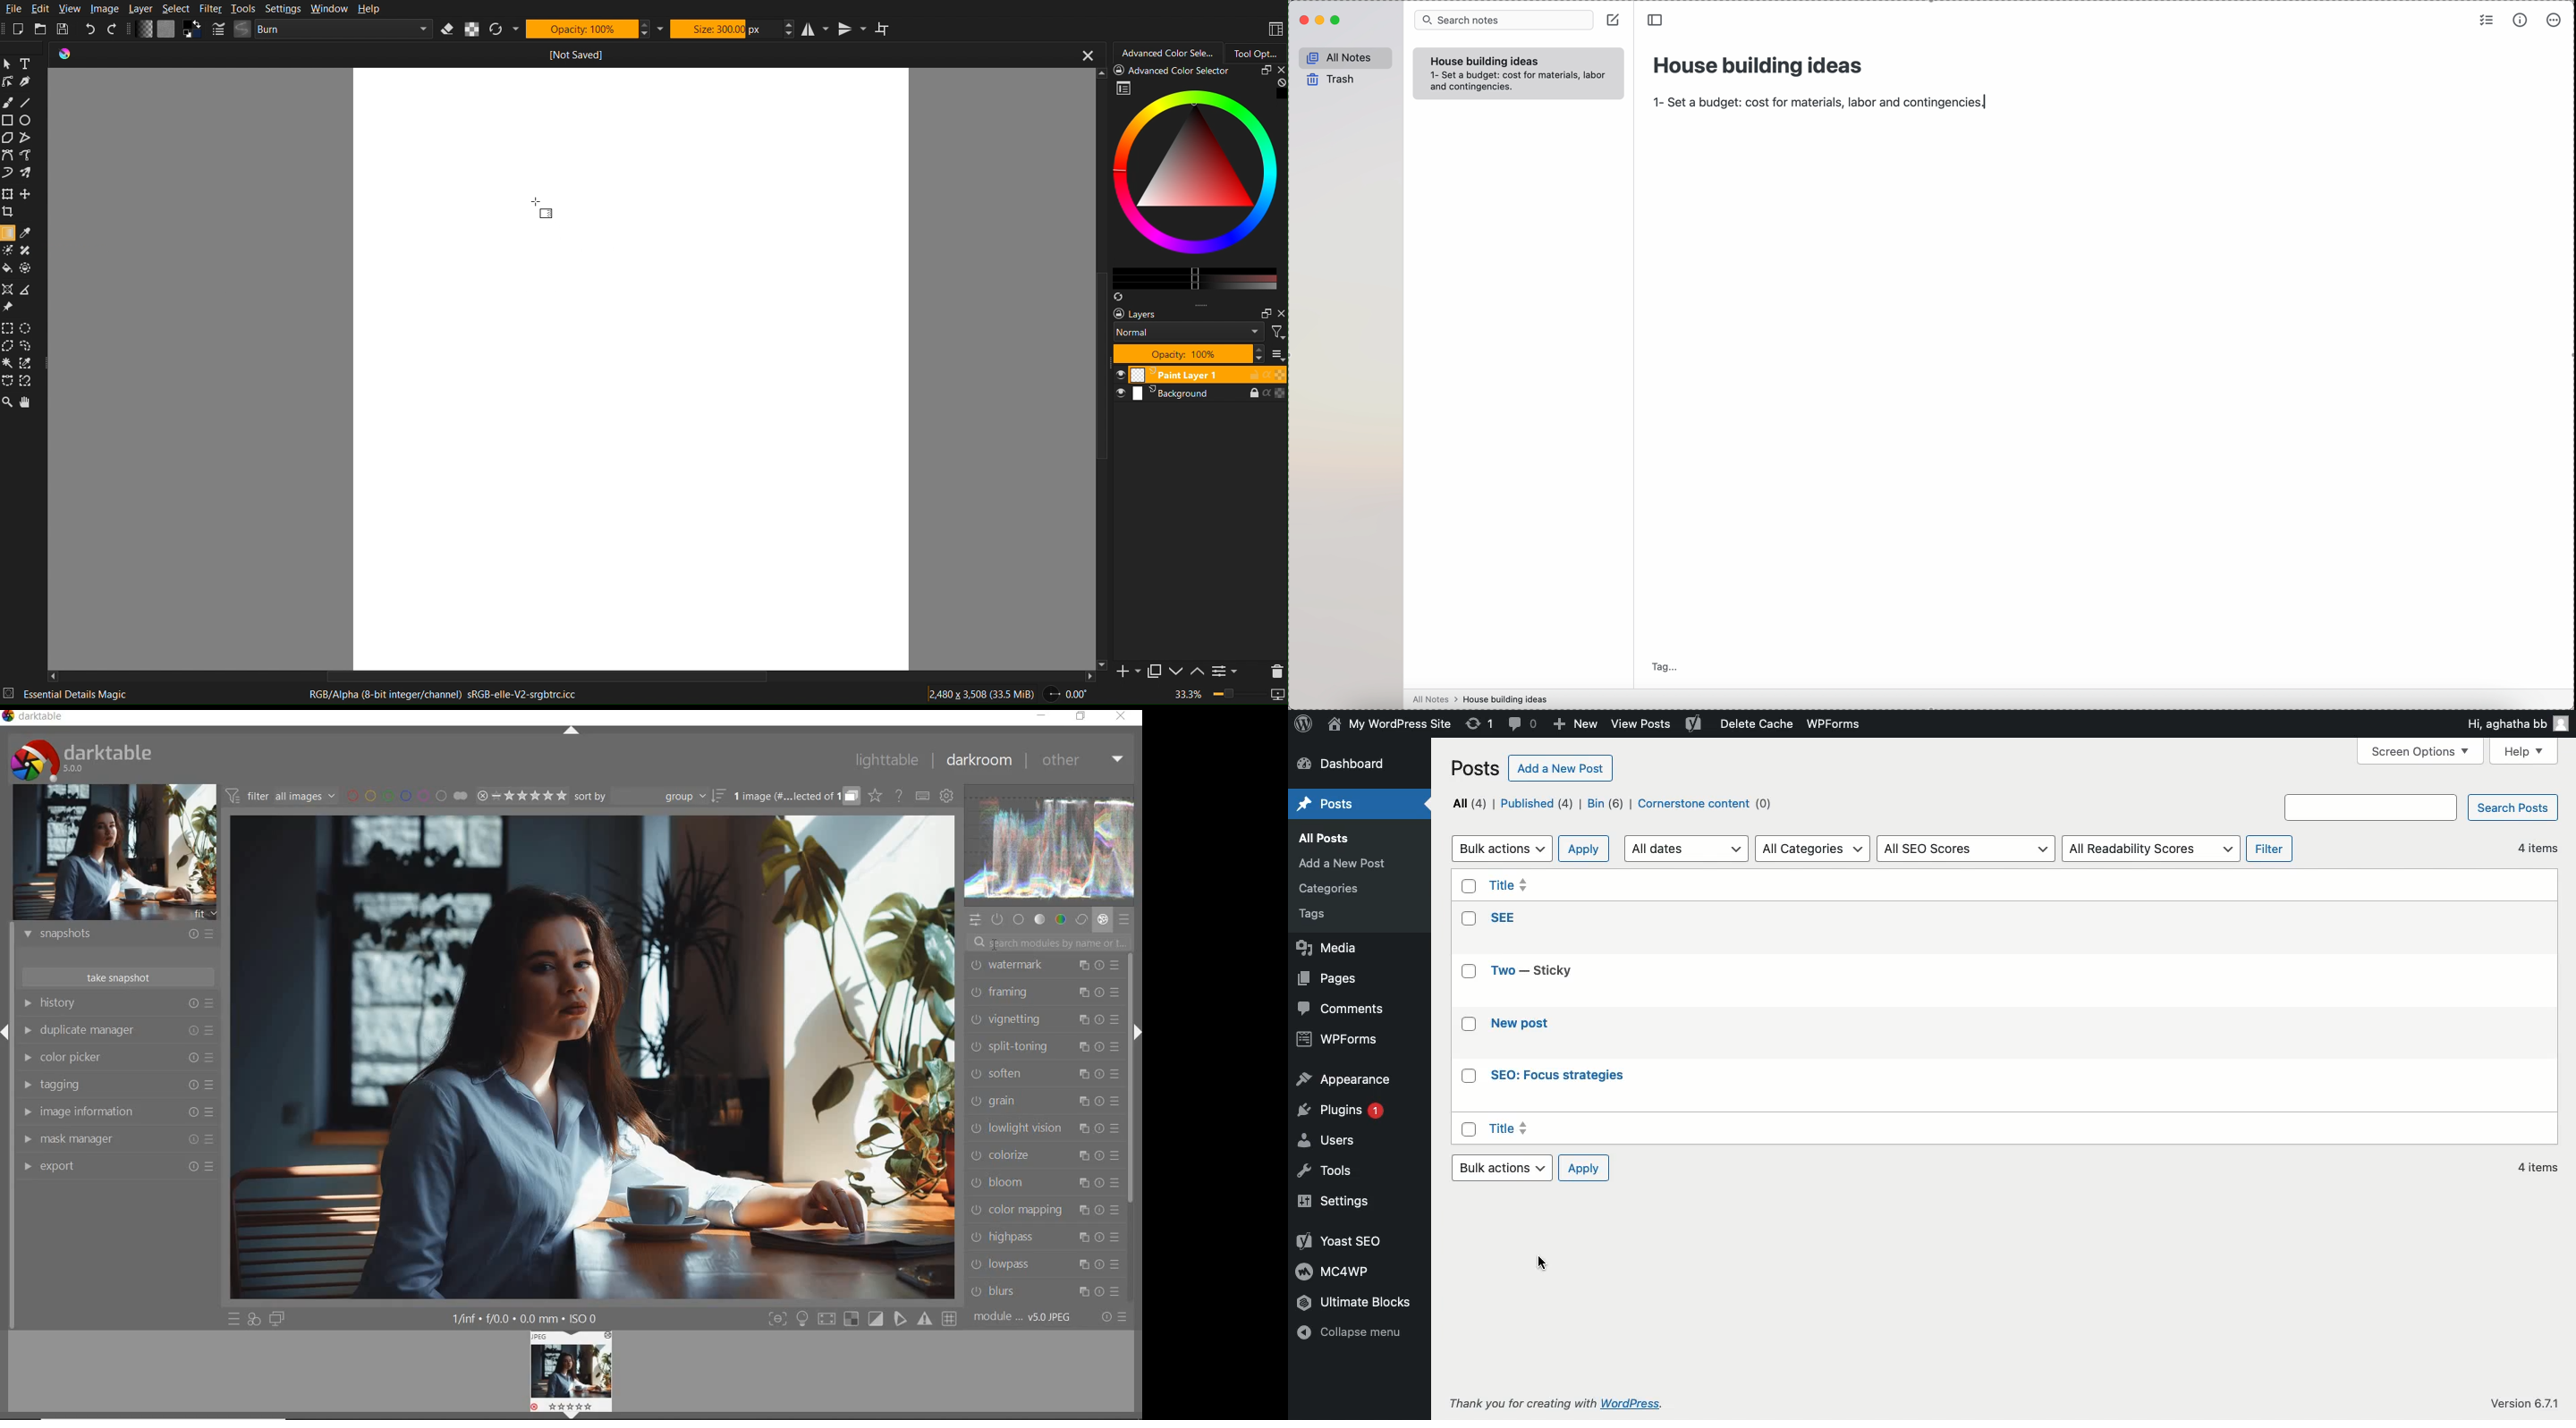  I want to click on framing, so click(1043, 996).